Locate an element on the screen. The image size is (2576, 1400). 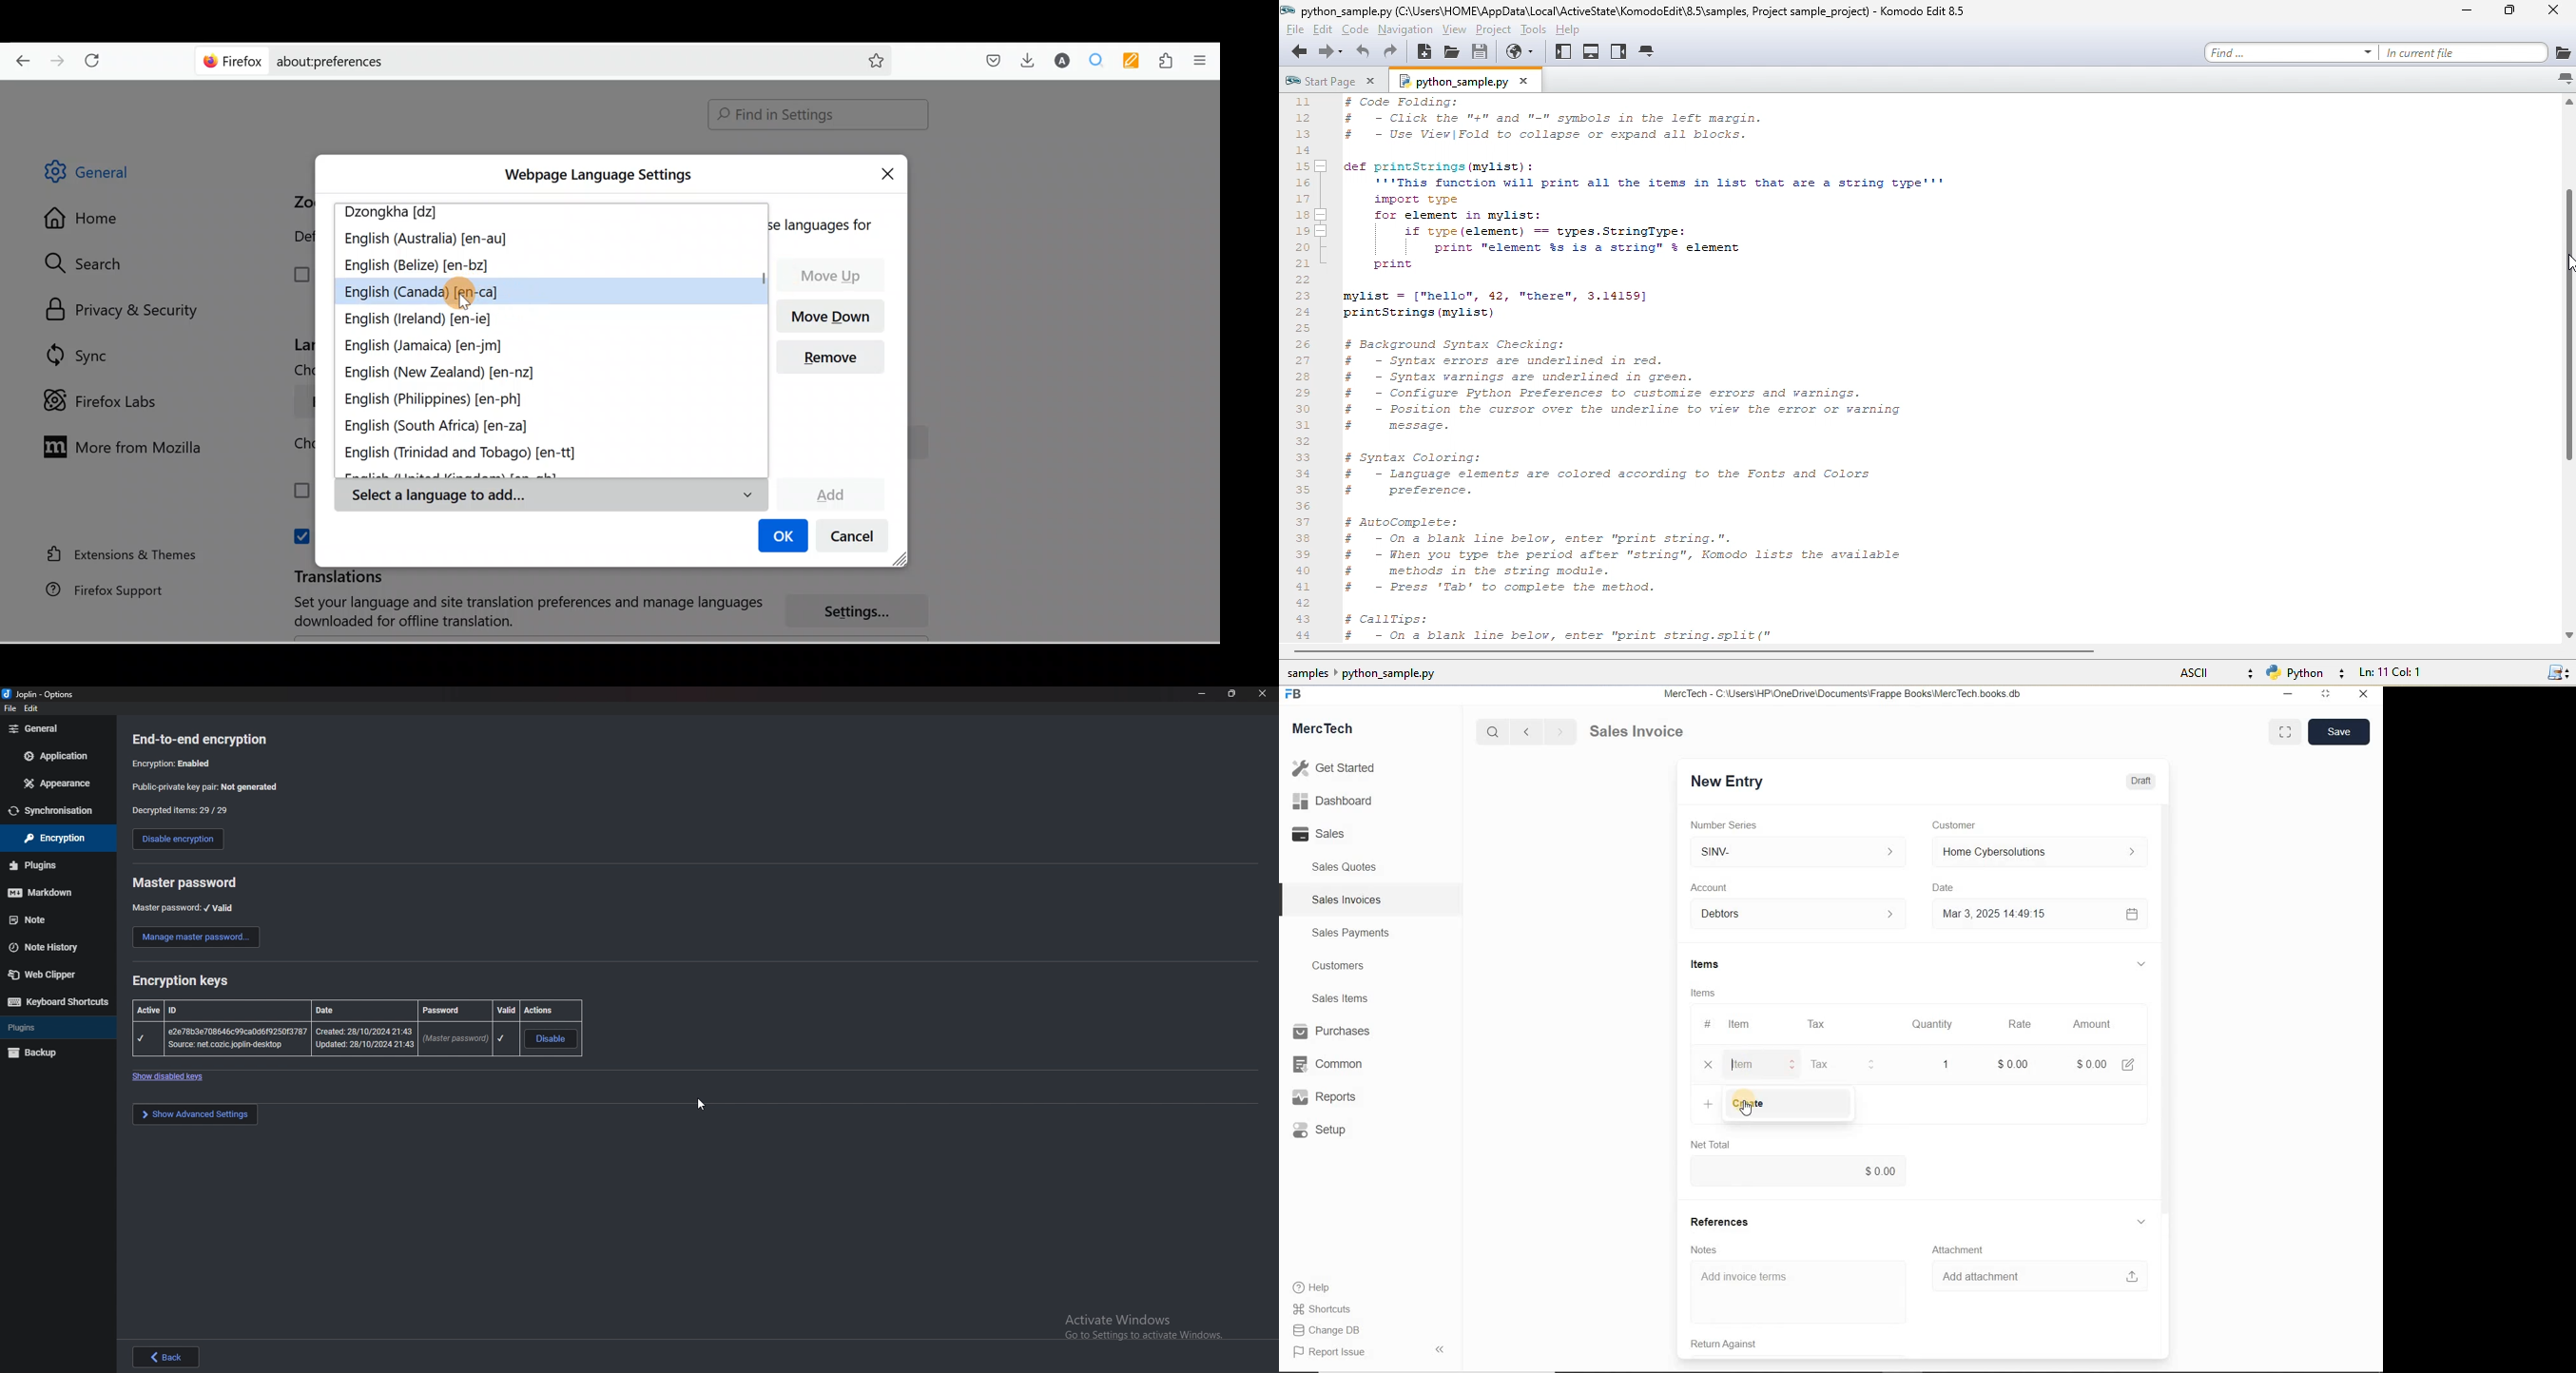
$0.00 is located at coordinates (1798, 1172).